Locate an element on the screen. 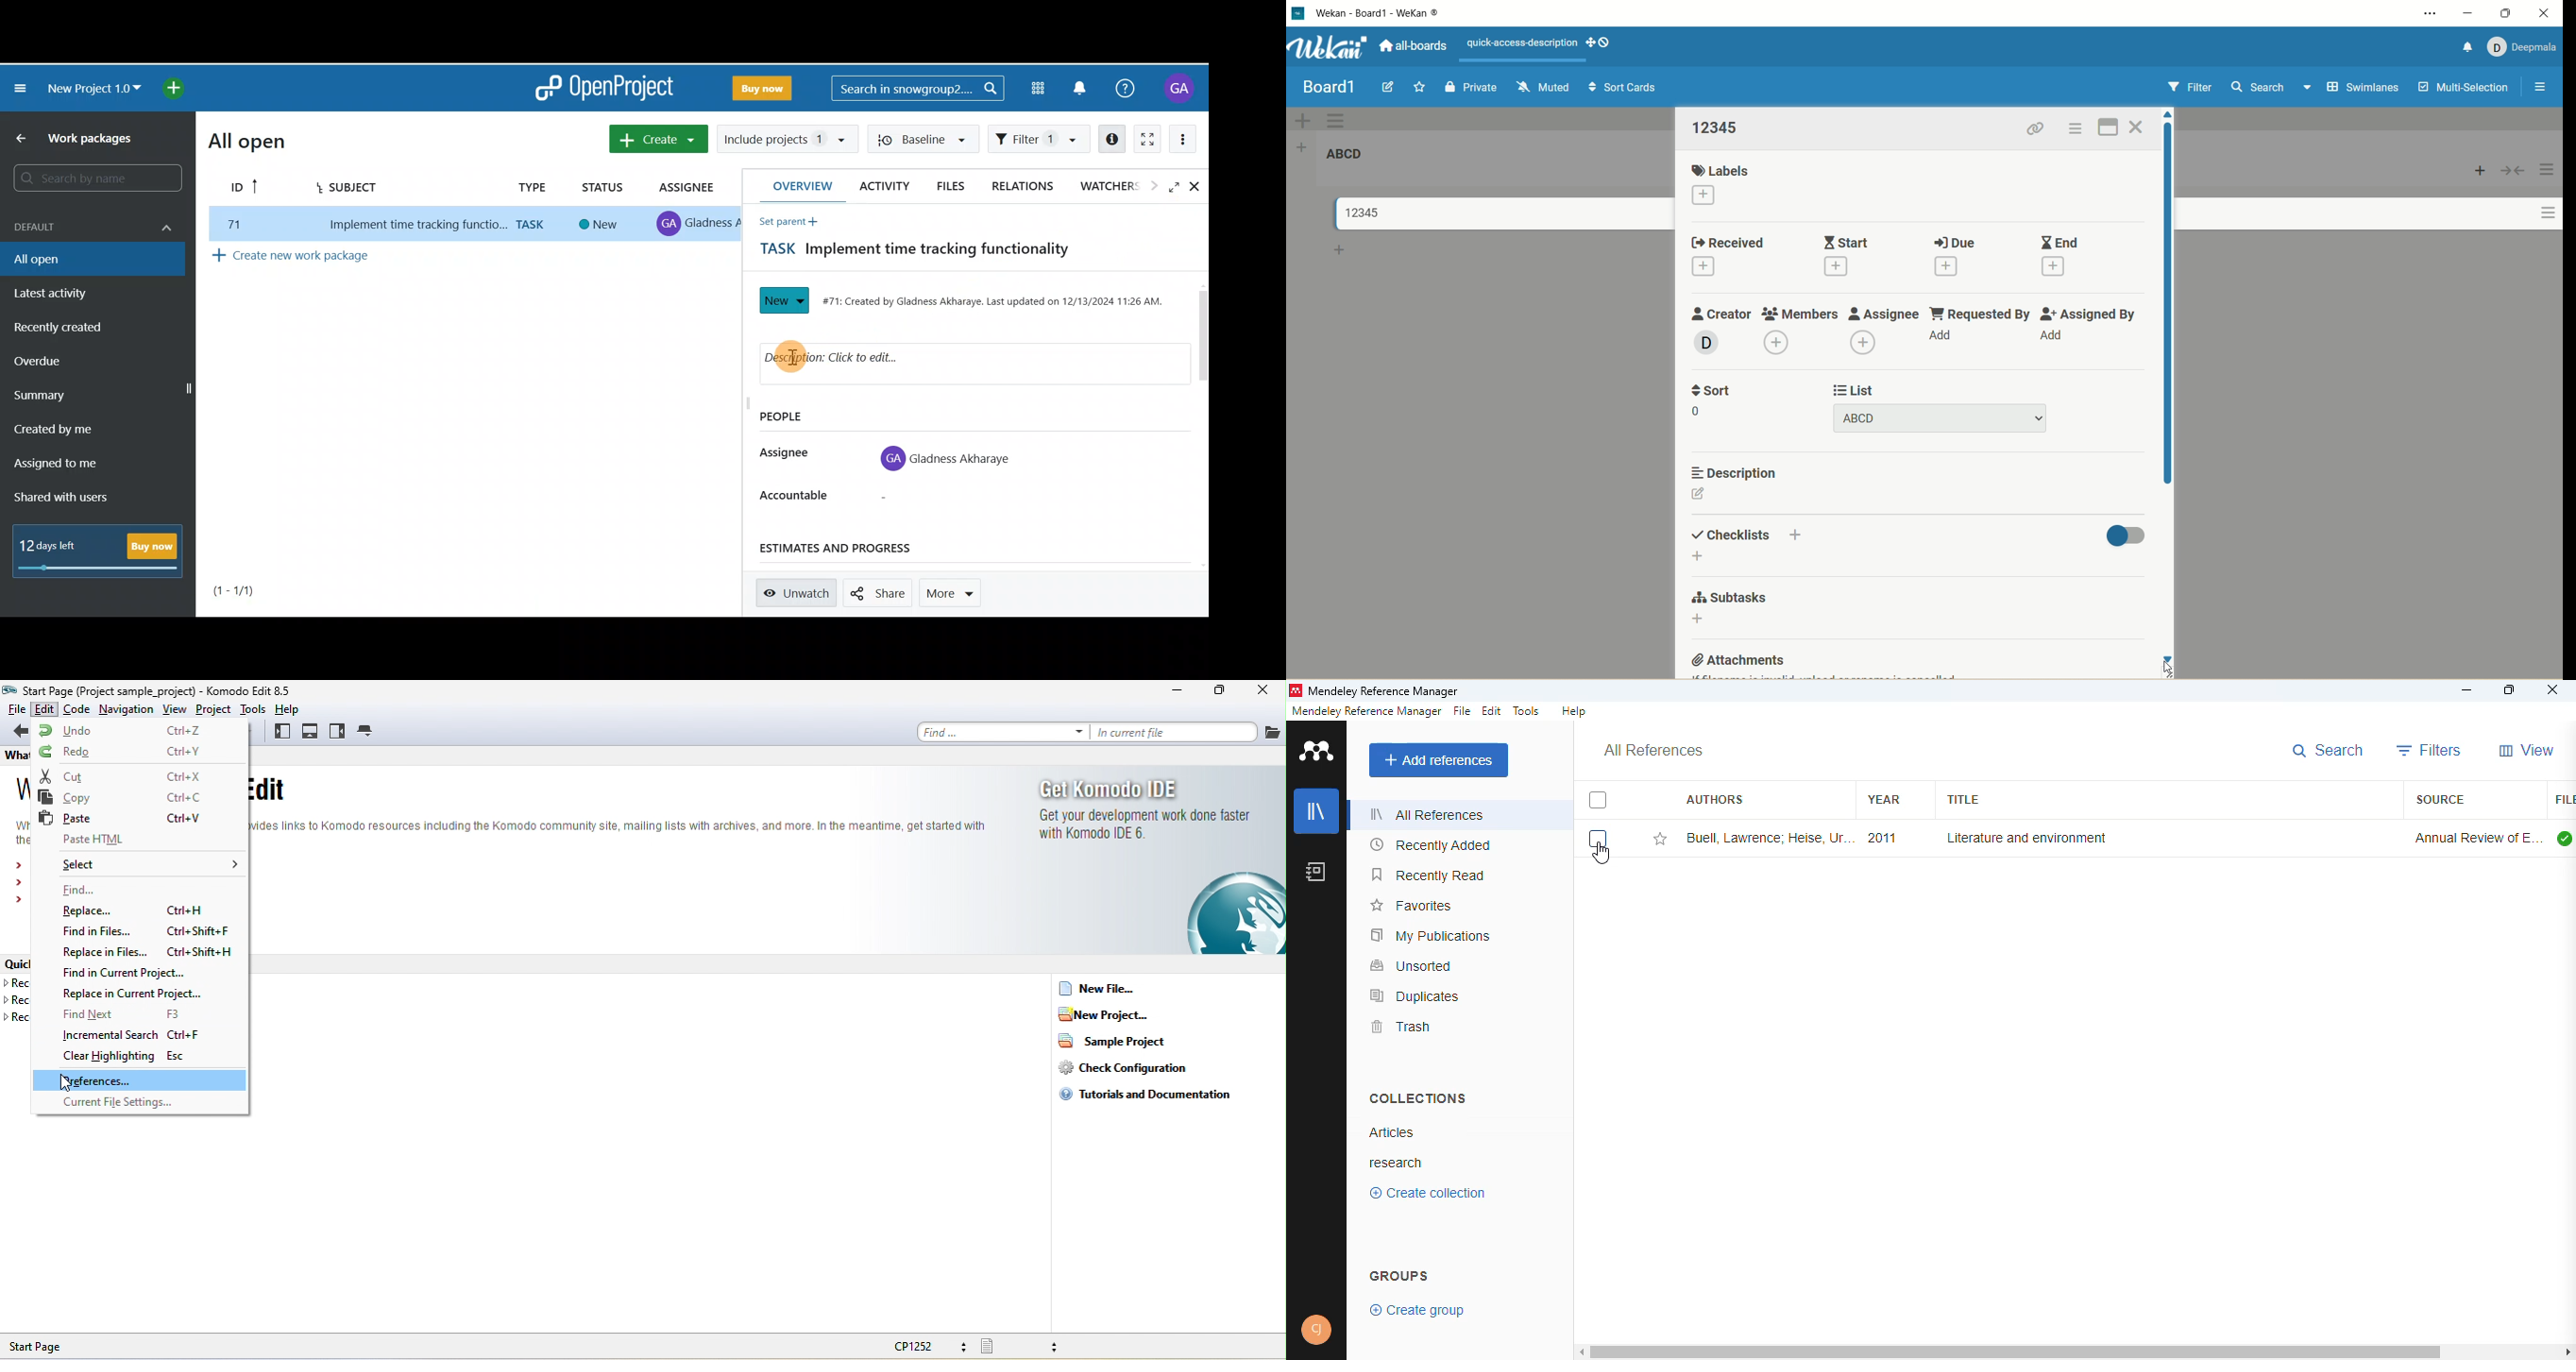 The height and width of the screenshot is (1372, 2576). Shared with users is located at coordinates (68, 497).